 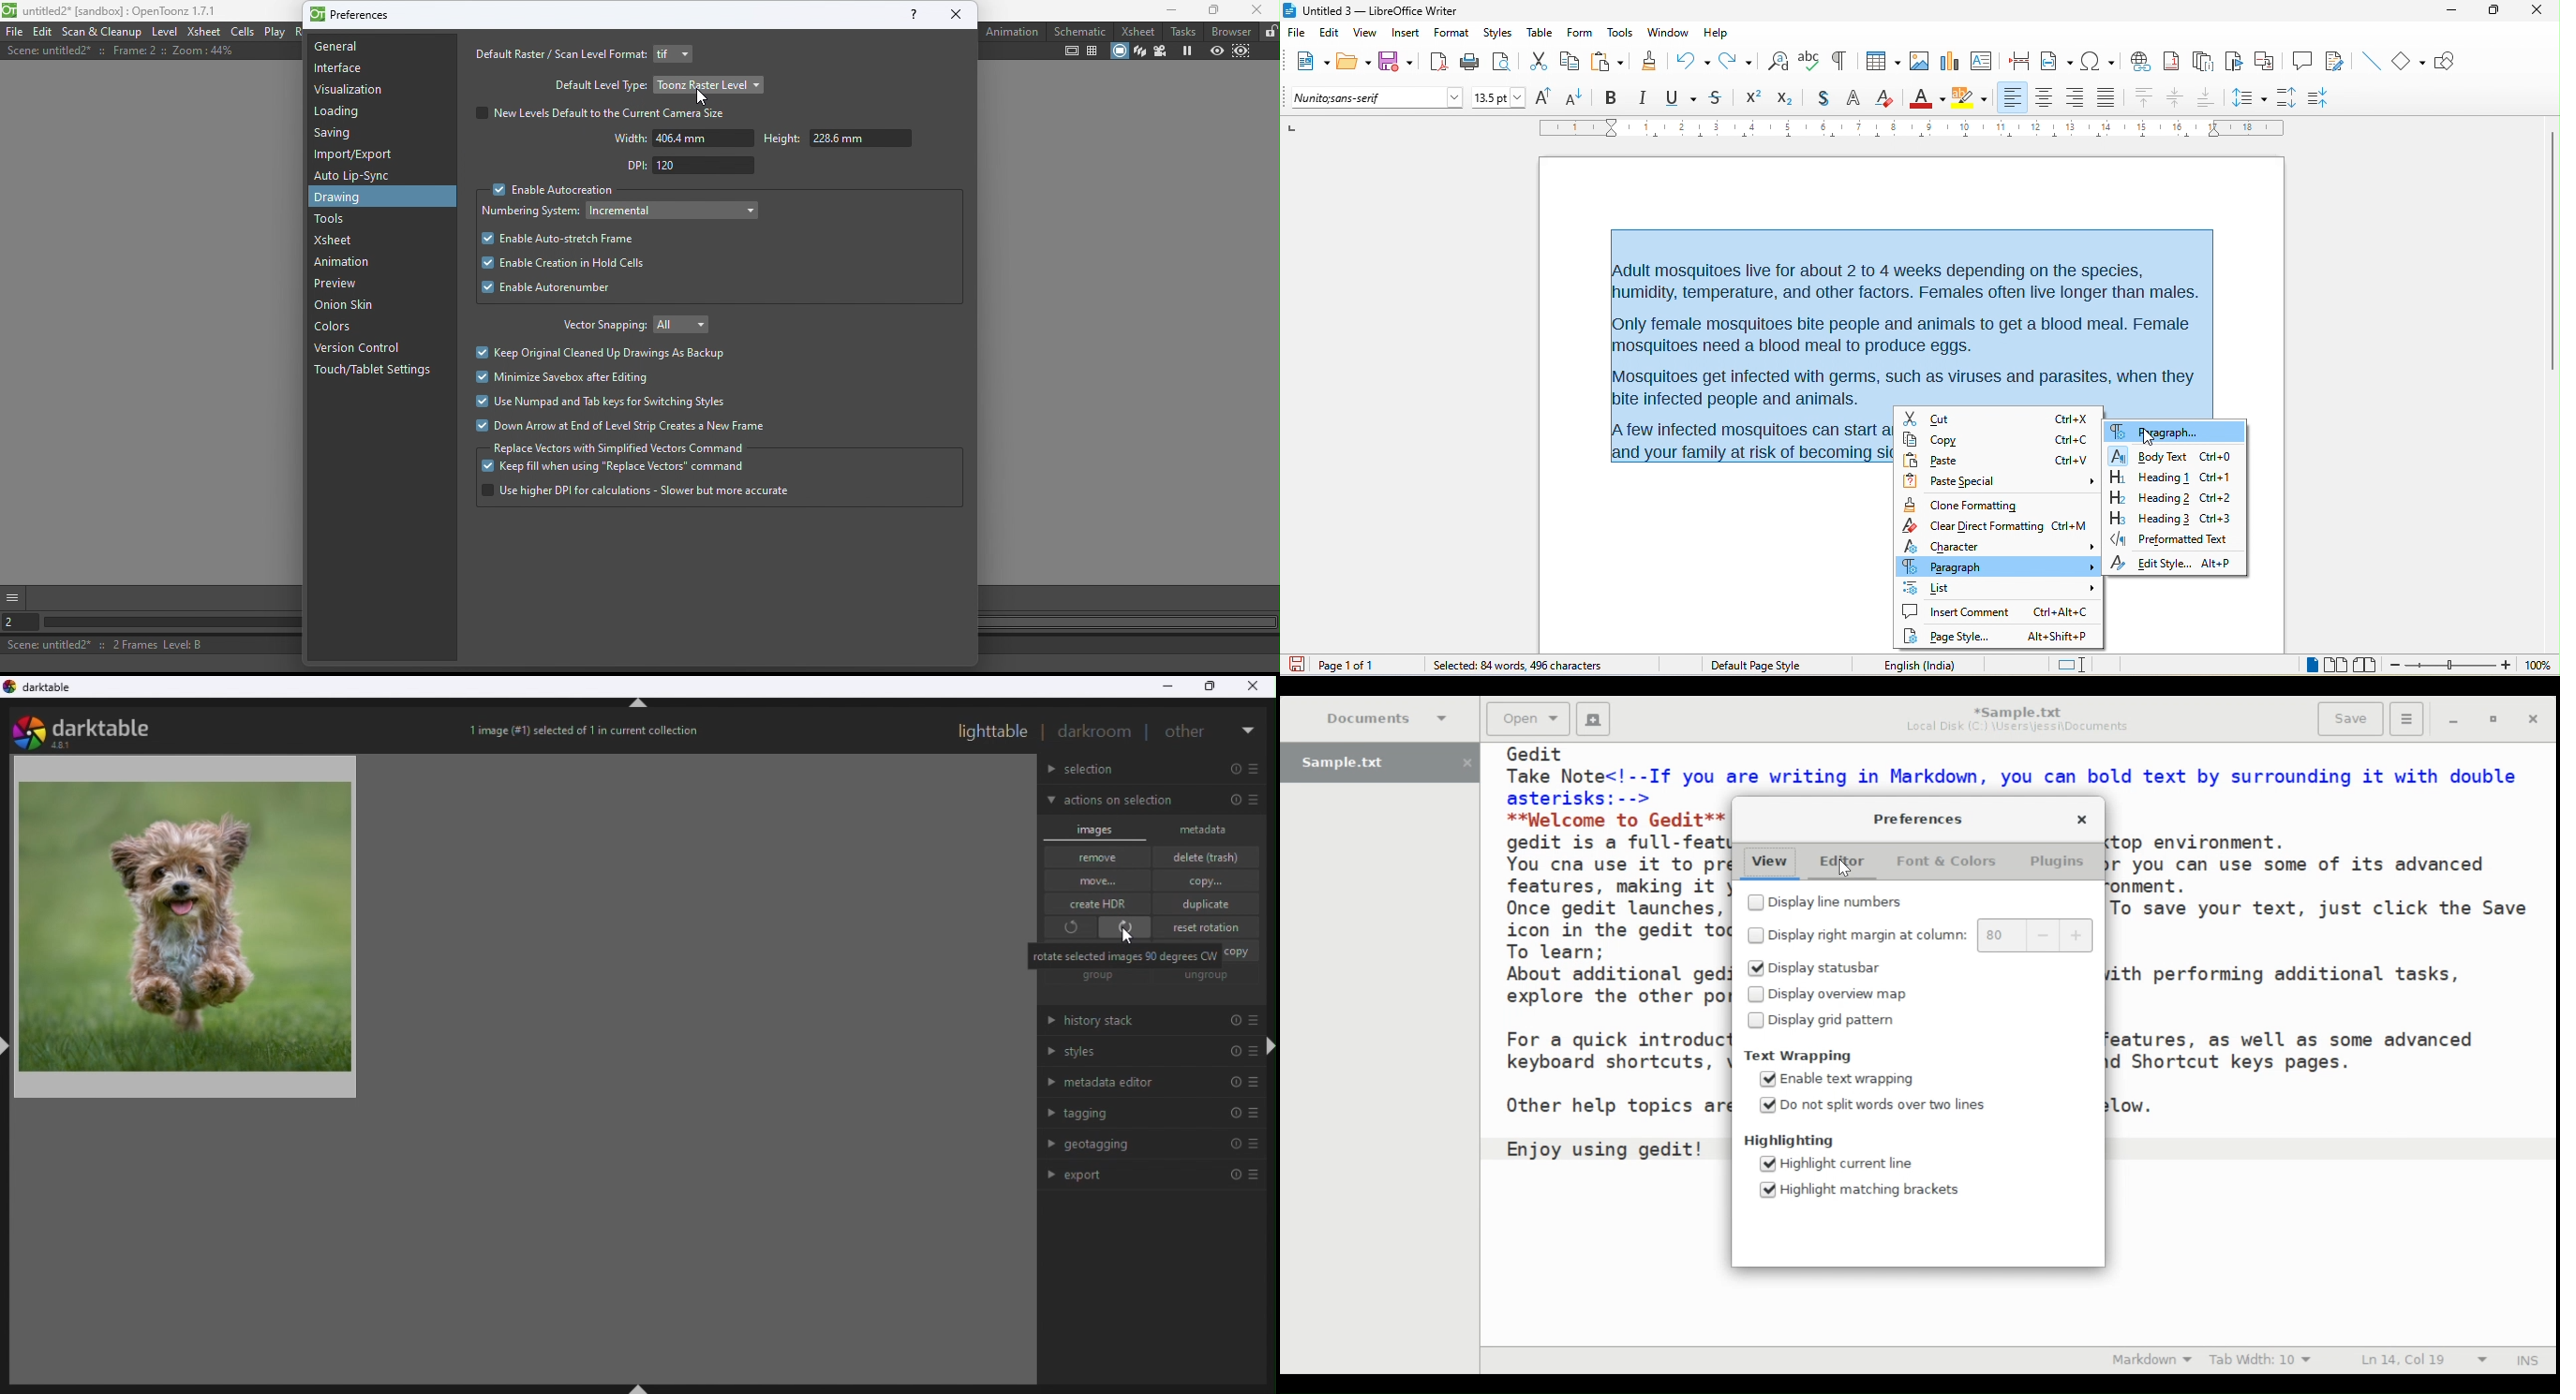 I want to click on Auto lip-sync, so click(x=355, y=176).